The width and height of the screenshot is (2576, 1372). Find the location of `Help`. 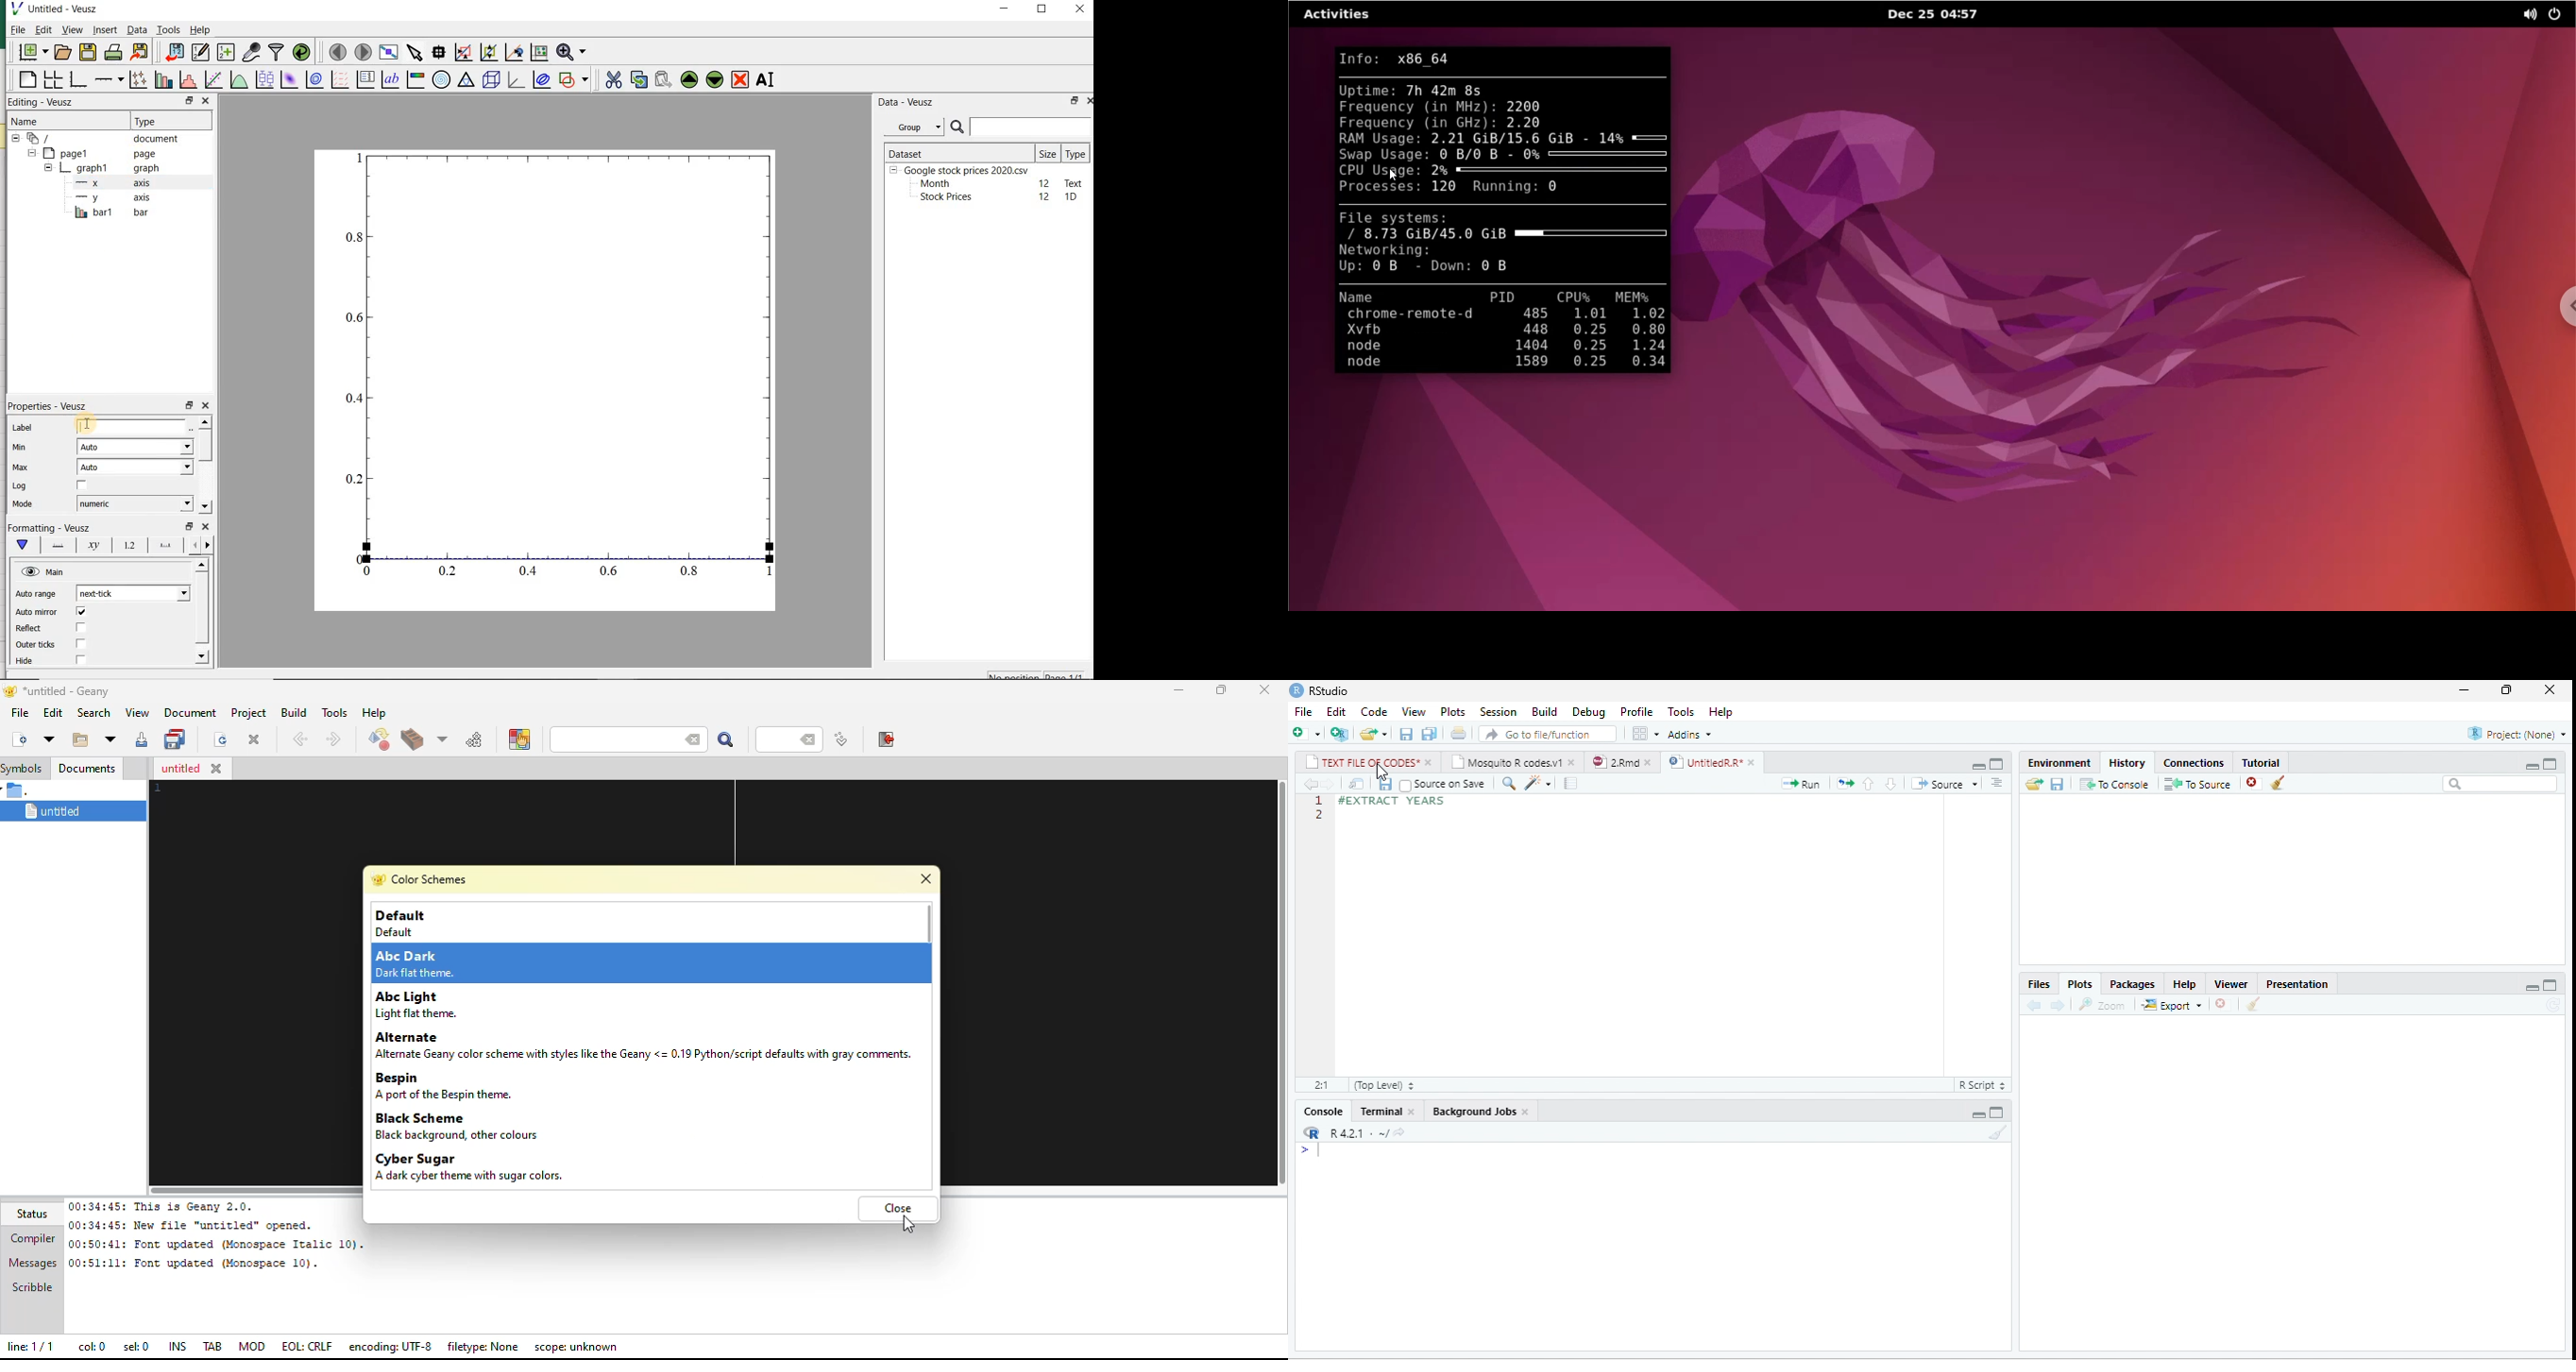

Help is located at coordinates (1721, 713).